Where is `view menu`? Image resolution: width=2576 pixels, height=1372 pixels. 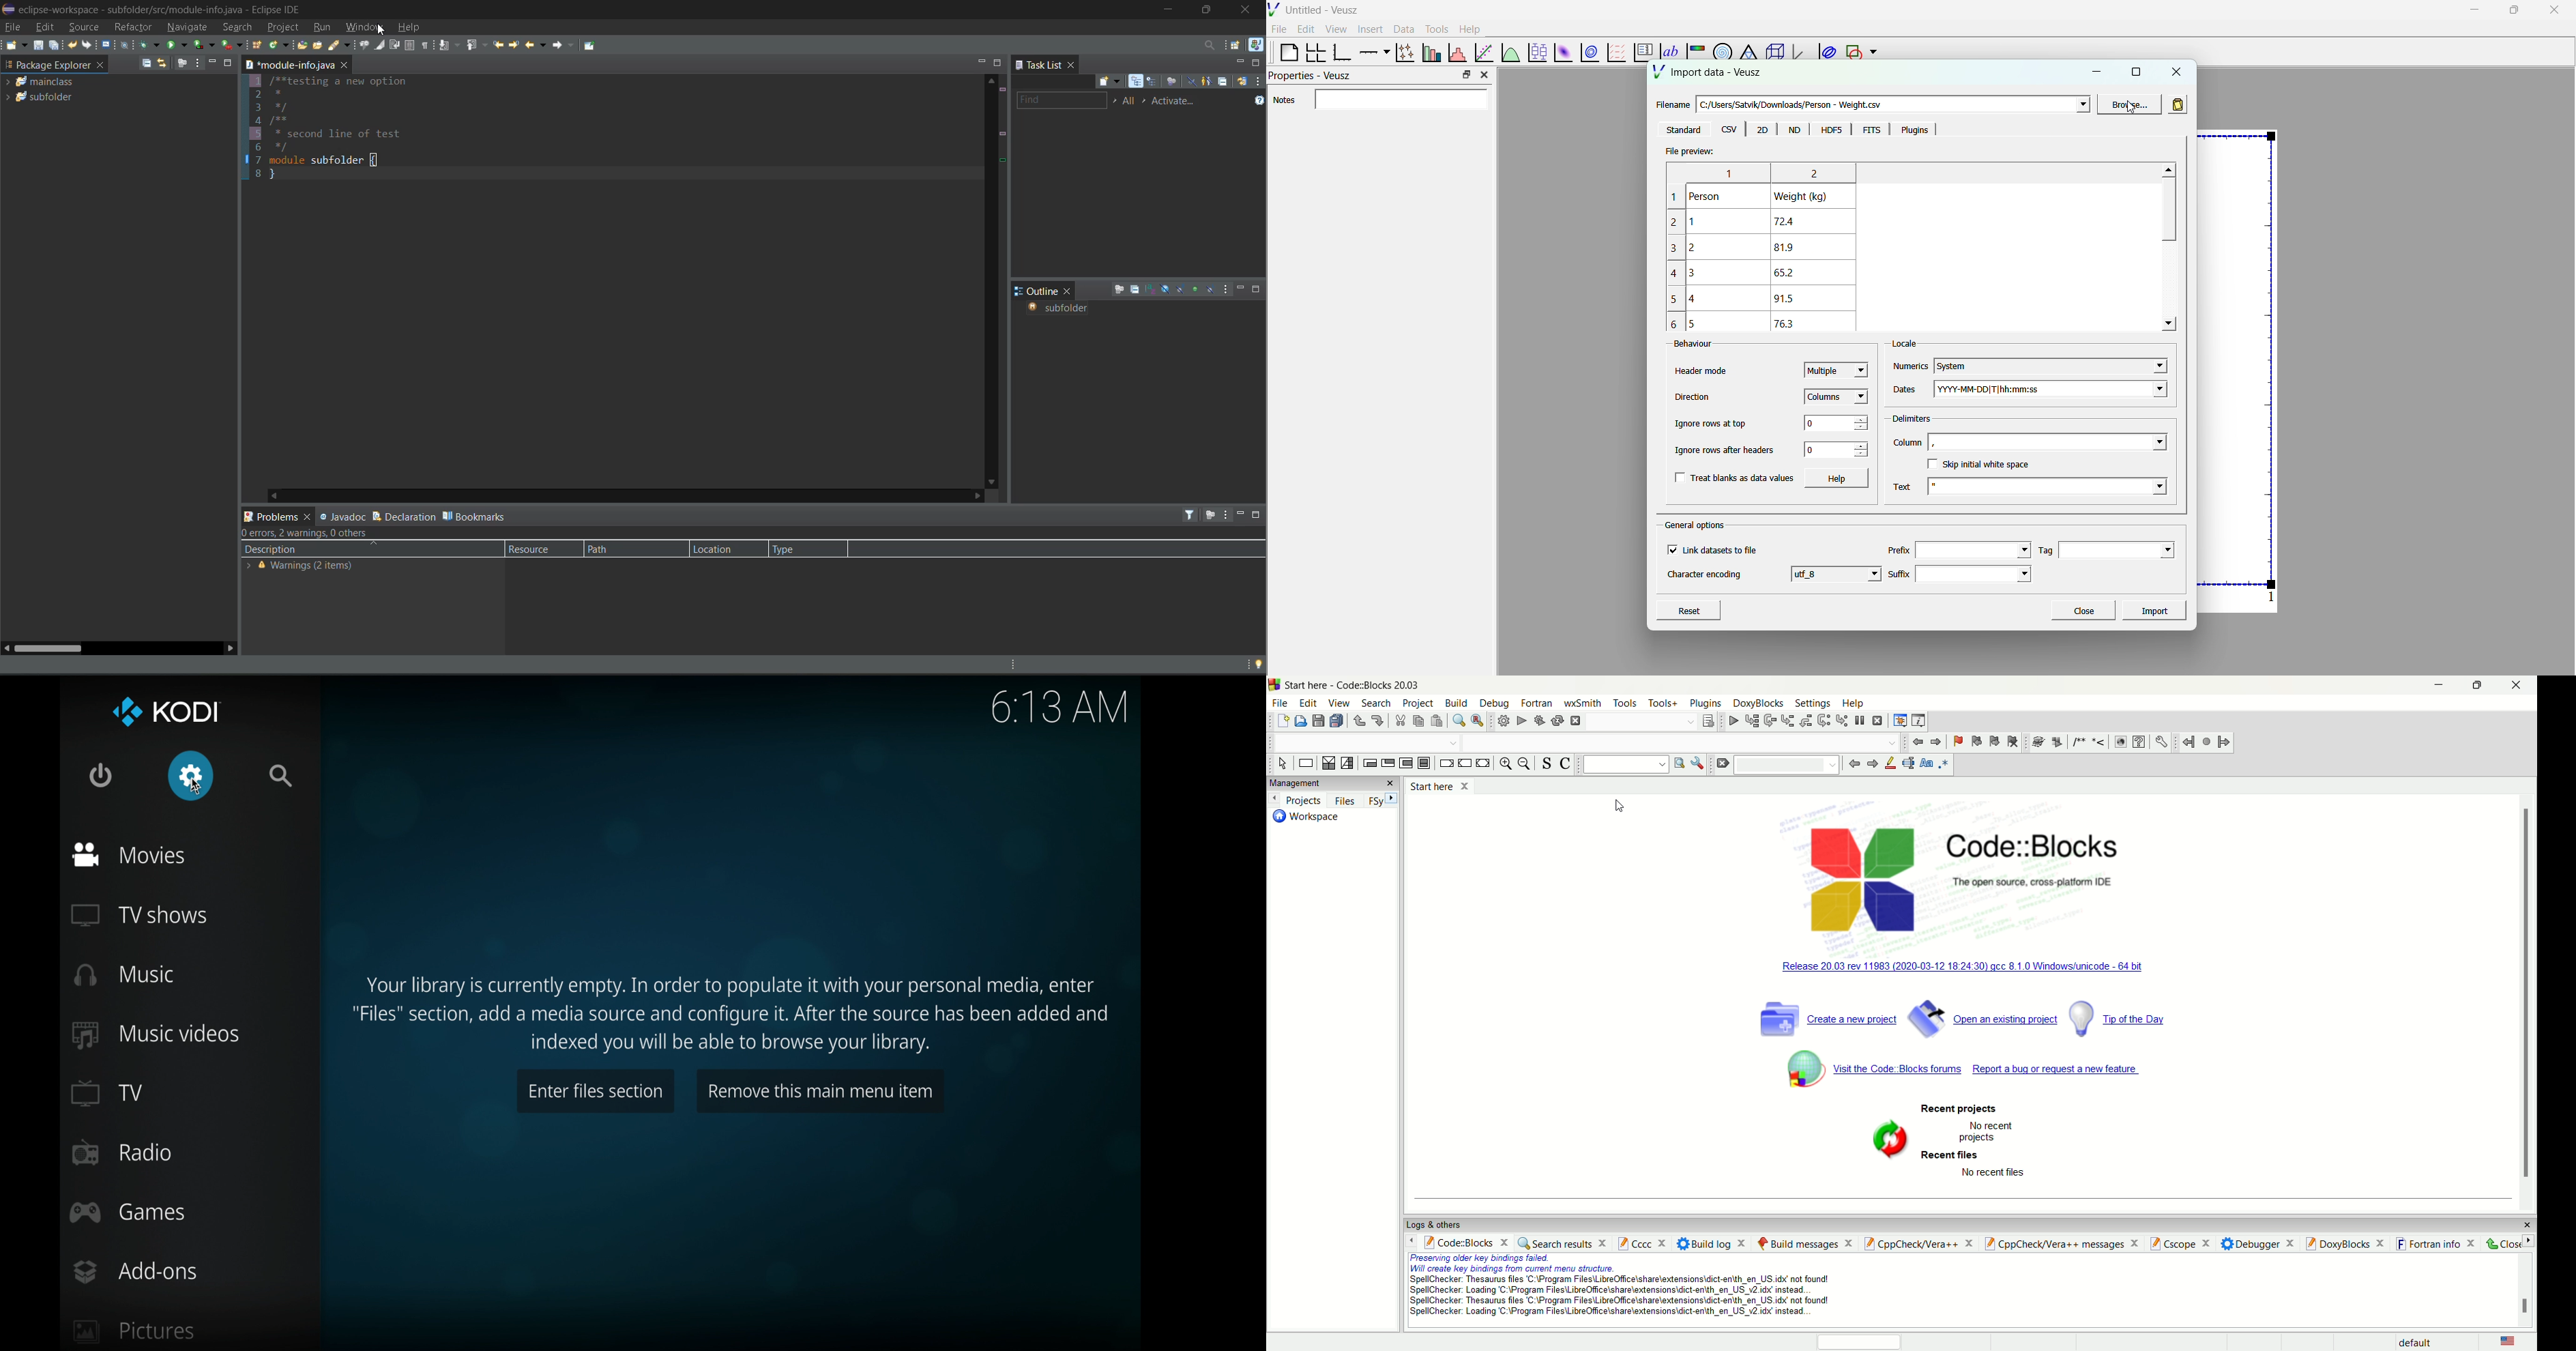
view menu is located at coordinates (199, 63).